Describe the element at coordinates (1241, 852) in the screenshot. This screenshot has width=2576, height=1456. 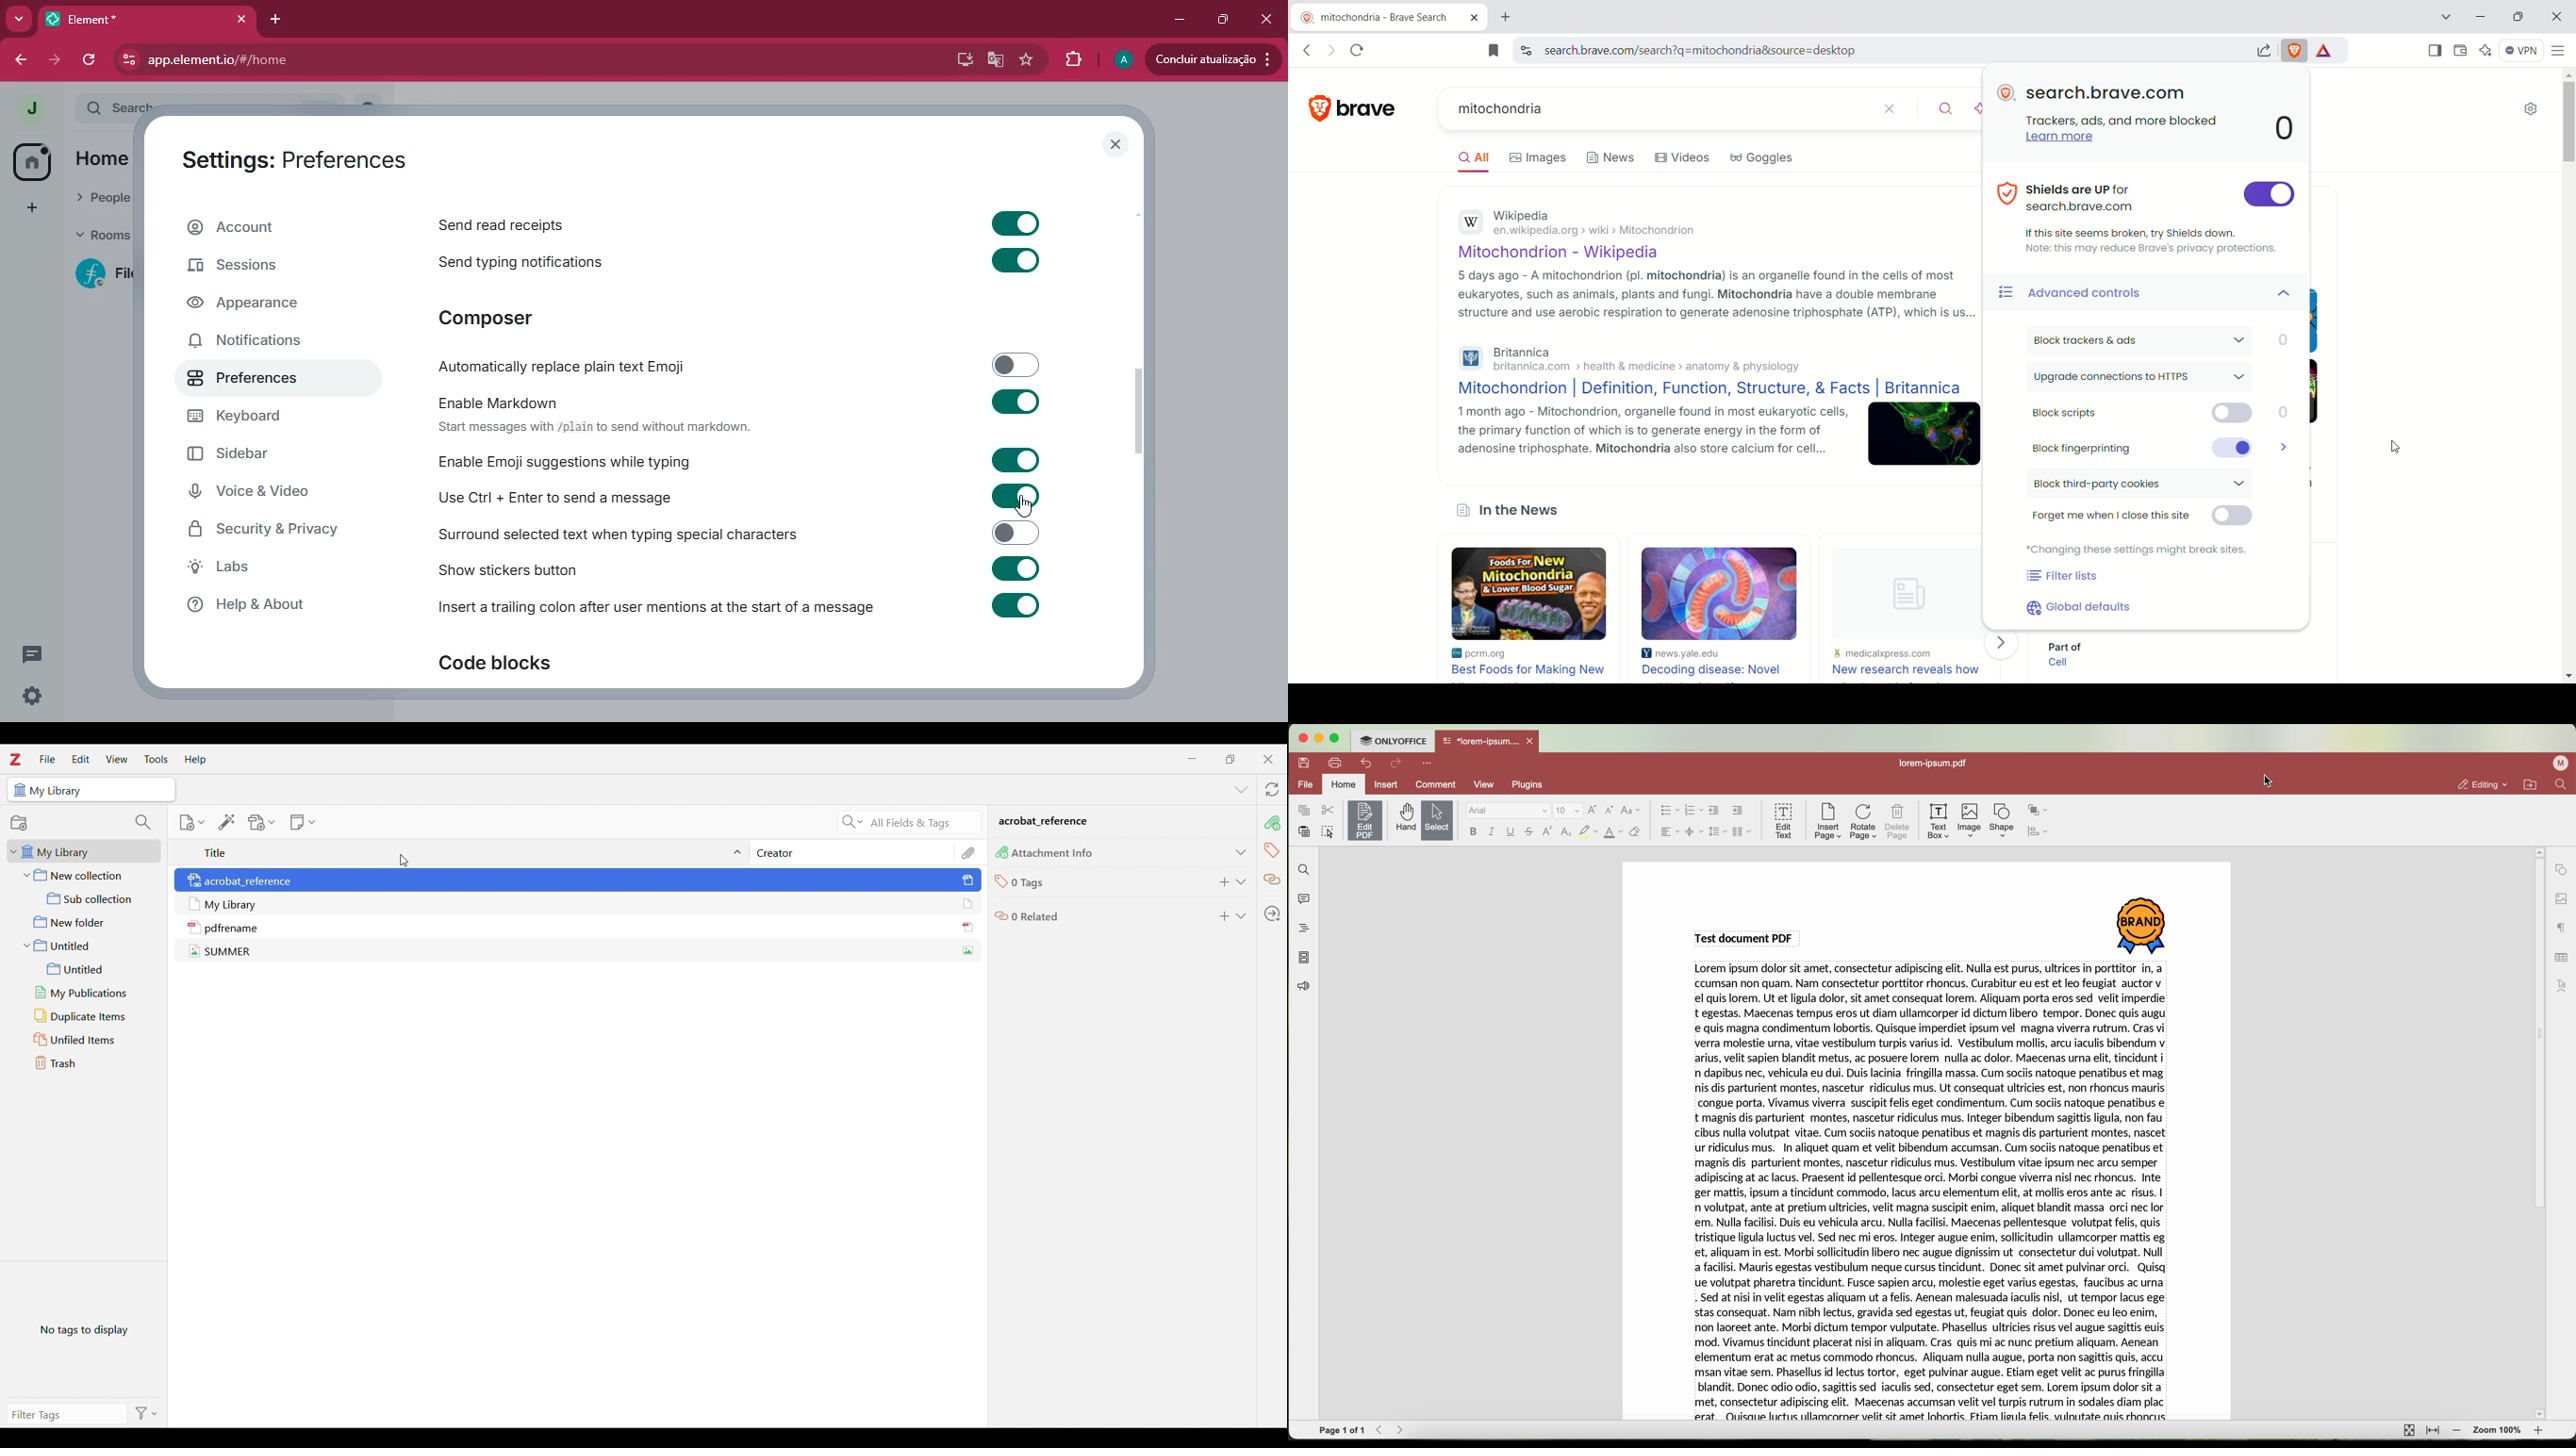
I see `Expand attachment info` at that location.